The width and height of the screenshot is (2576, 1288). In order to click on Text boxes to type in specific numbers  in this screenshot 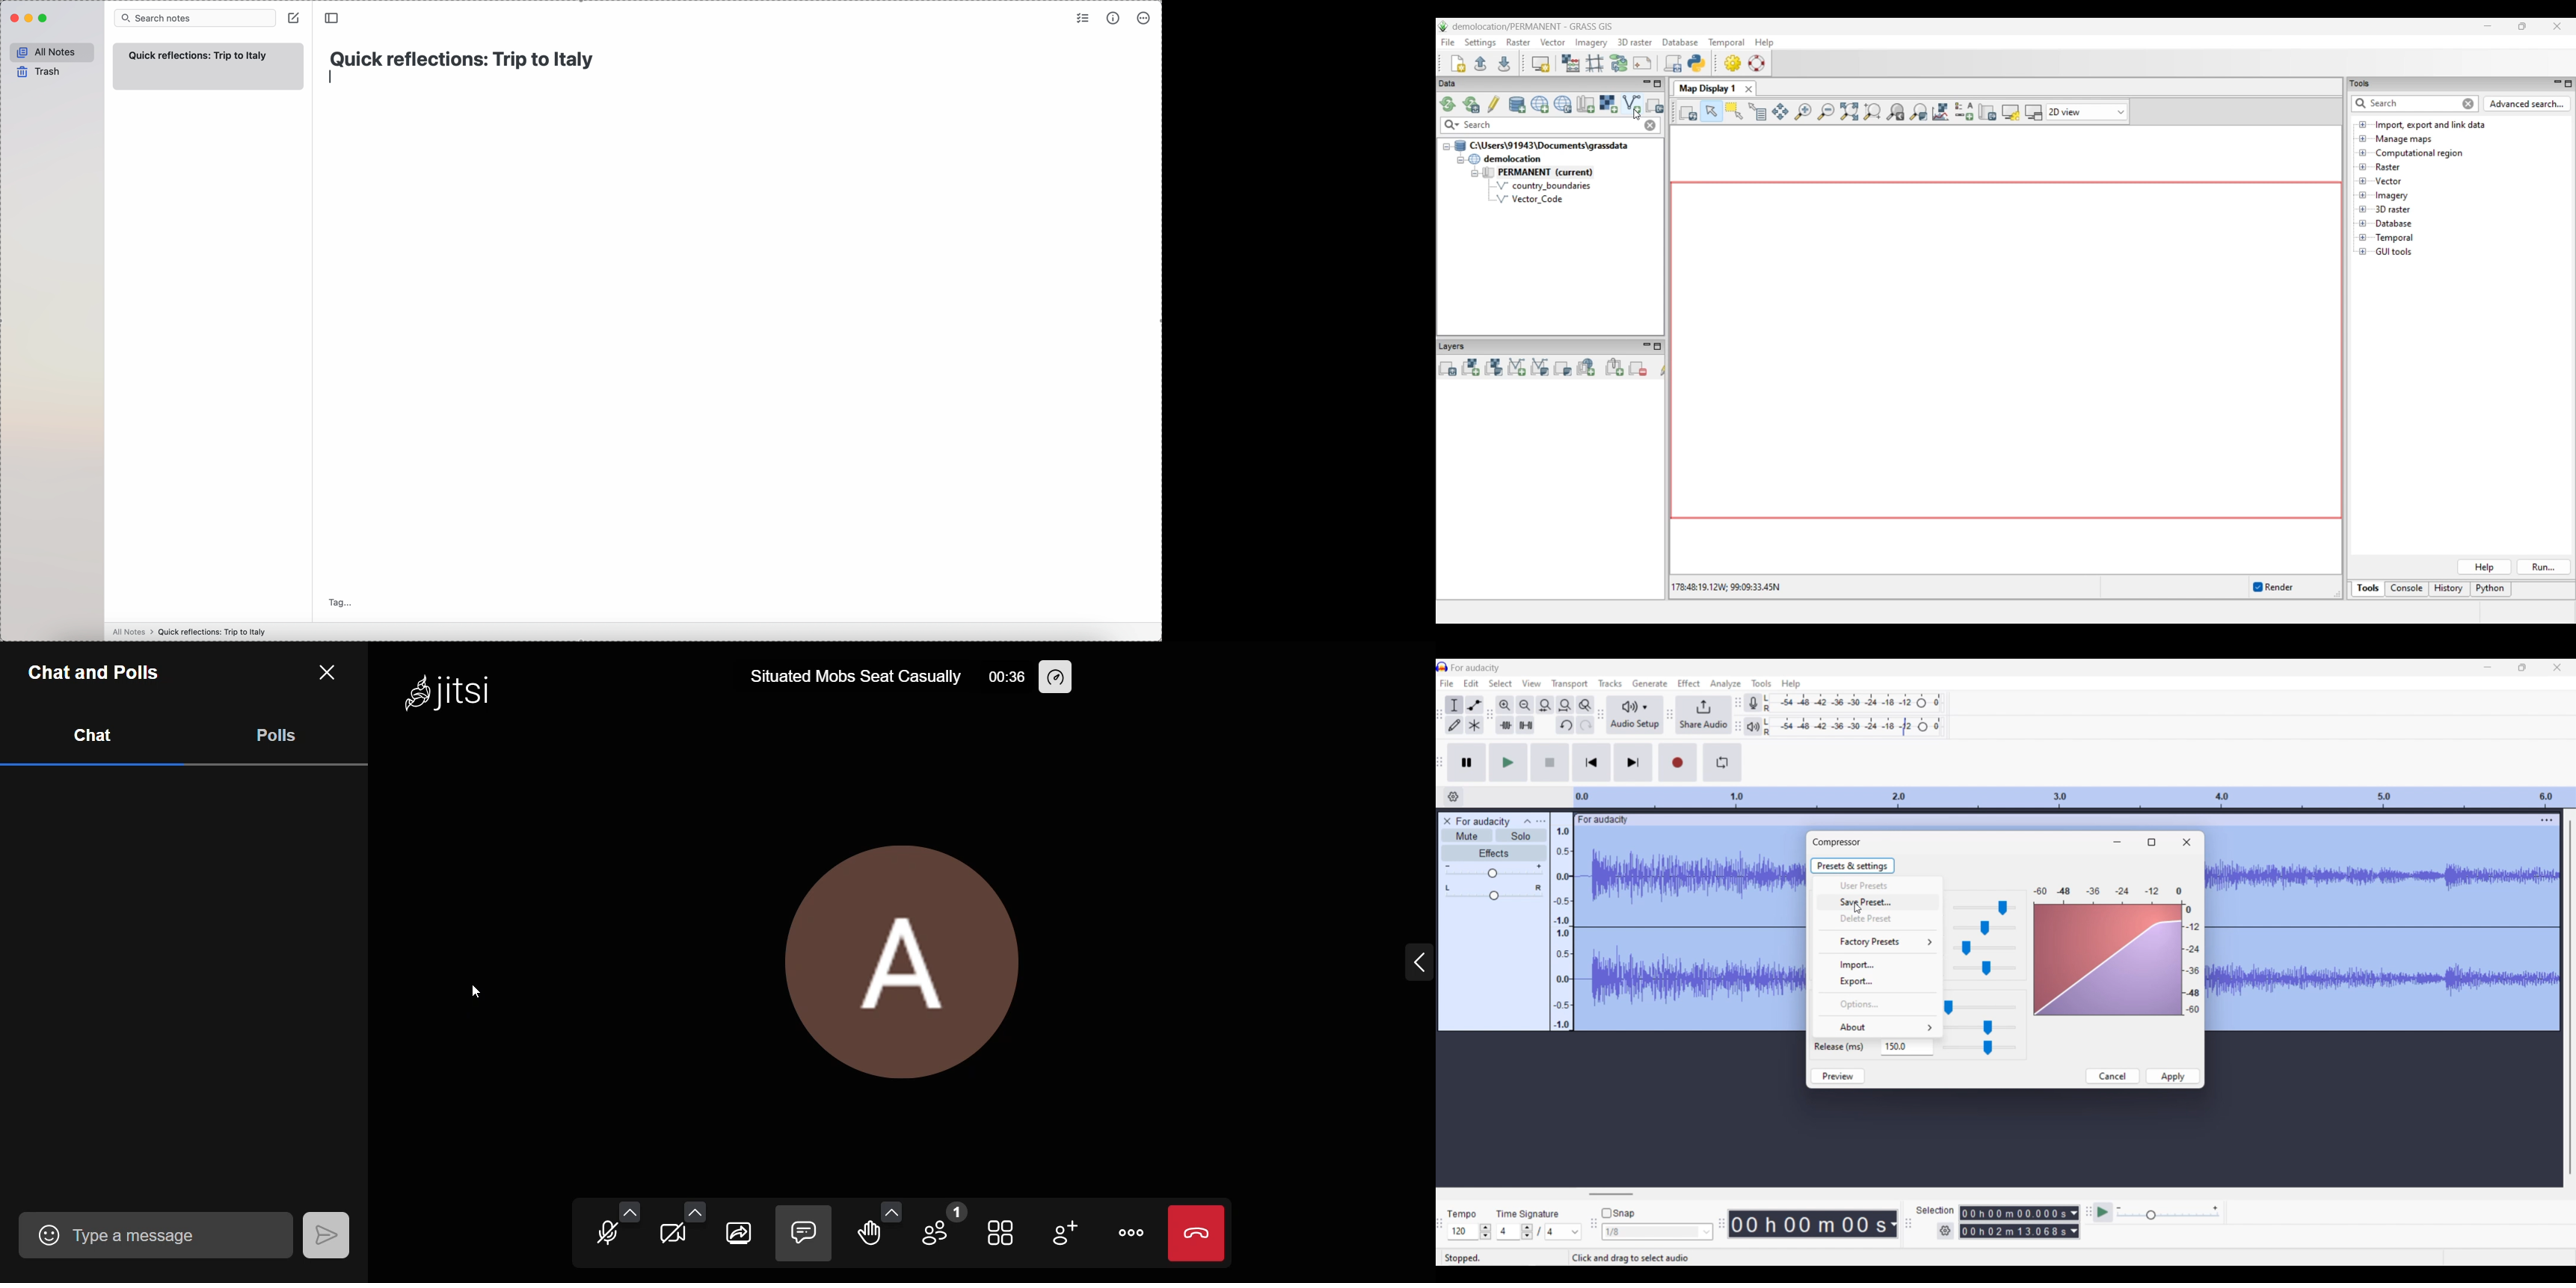, I will do `click(1914, 1047)`.